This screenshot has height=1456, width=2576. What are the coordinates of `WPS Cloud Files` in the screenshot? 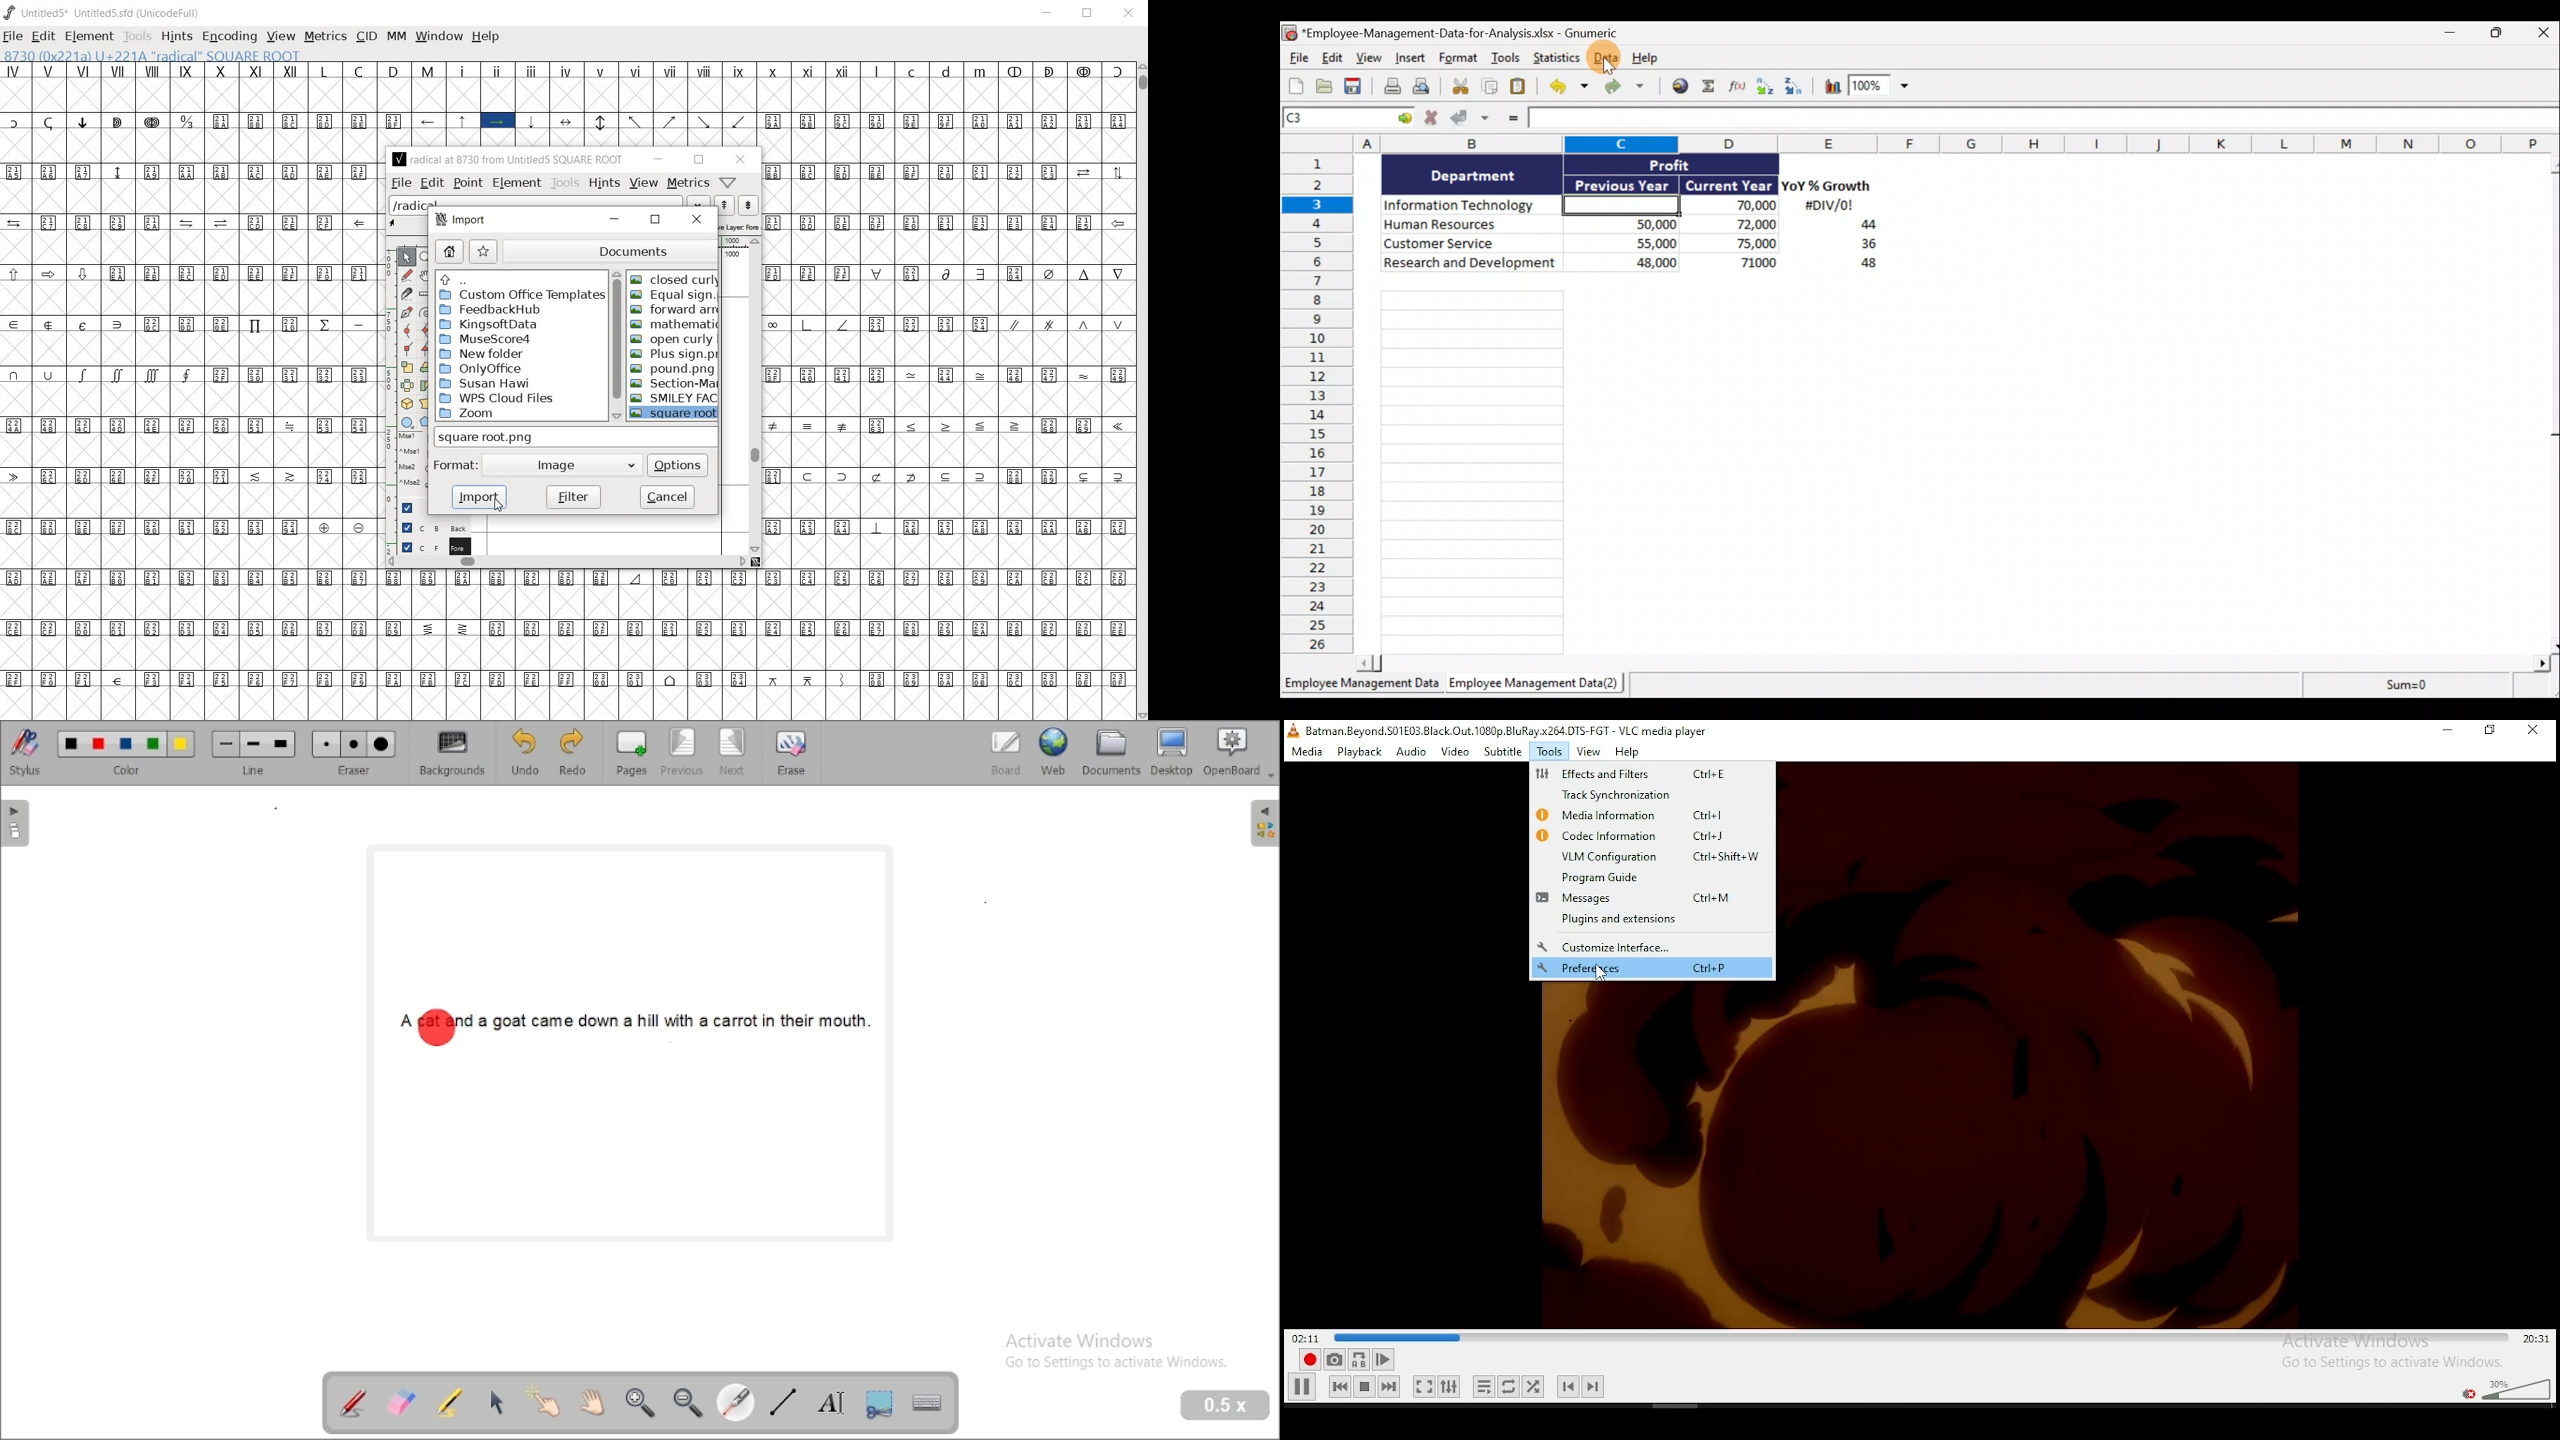 It's located at (500, 399).